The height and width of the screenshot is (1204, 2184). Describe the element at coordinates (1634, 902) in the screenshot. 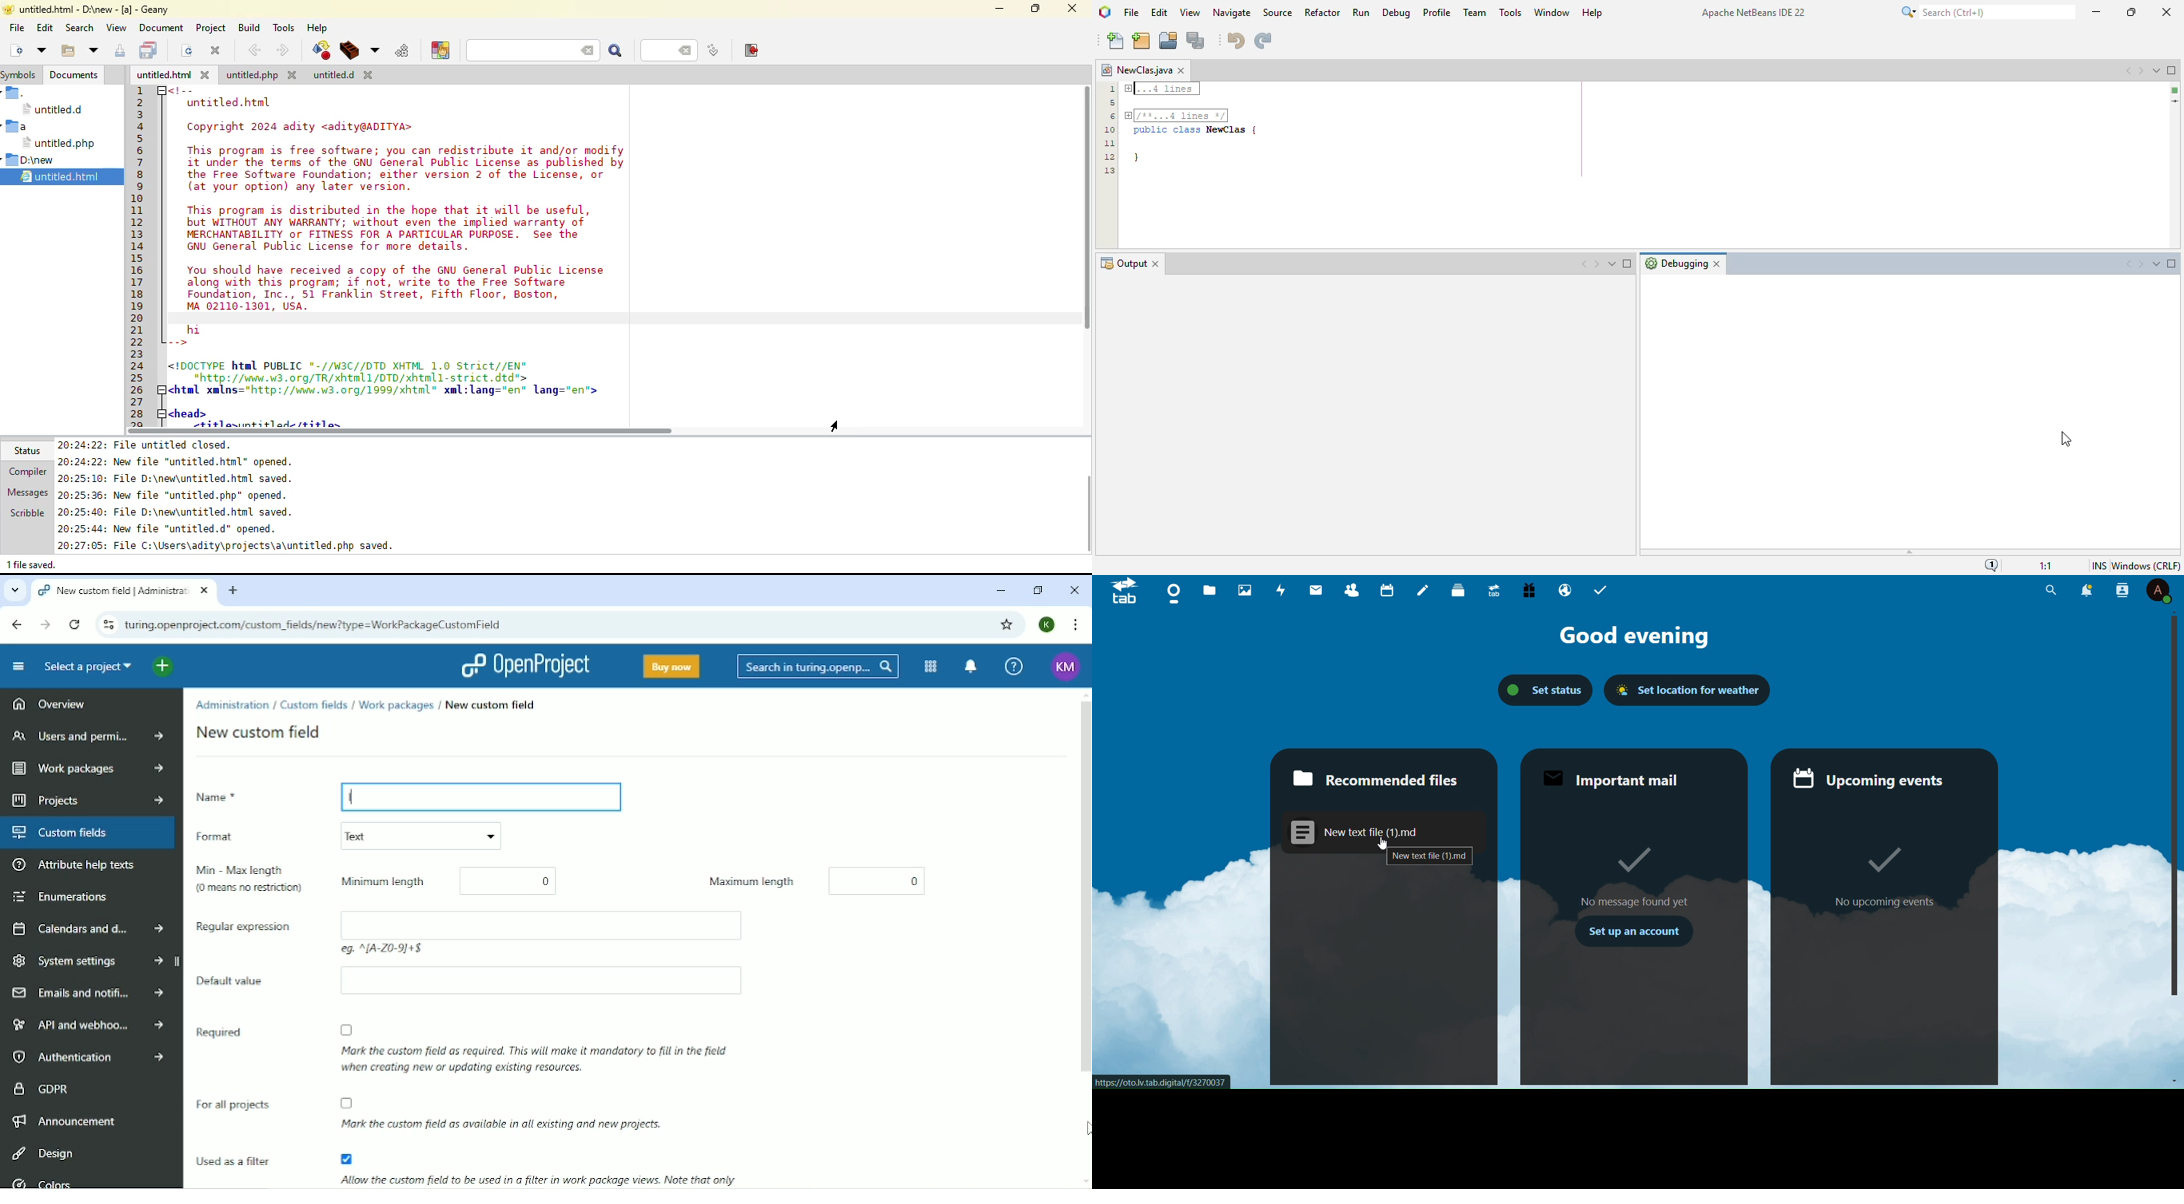

I see `text` at that location.